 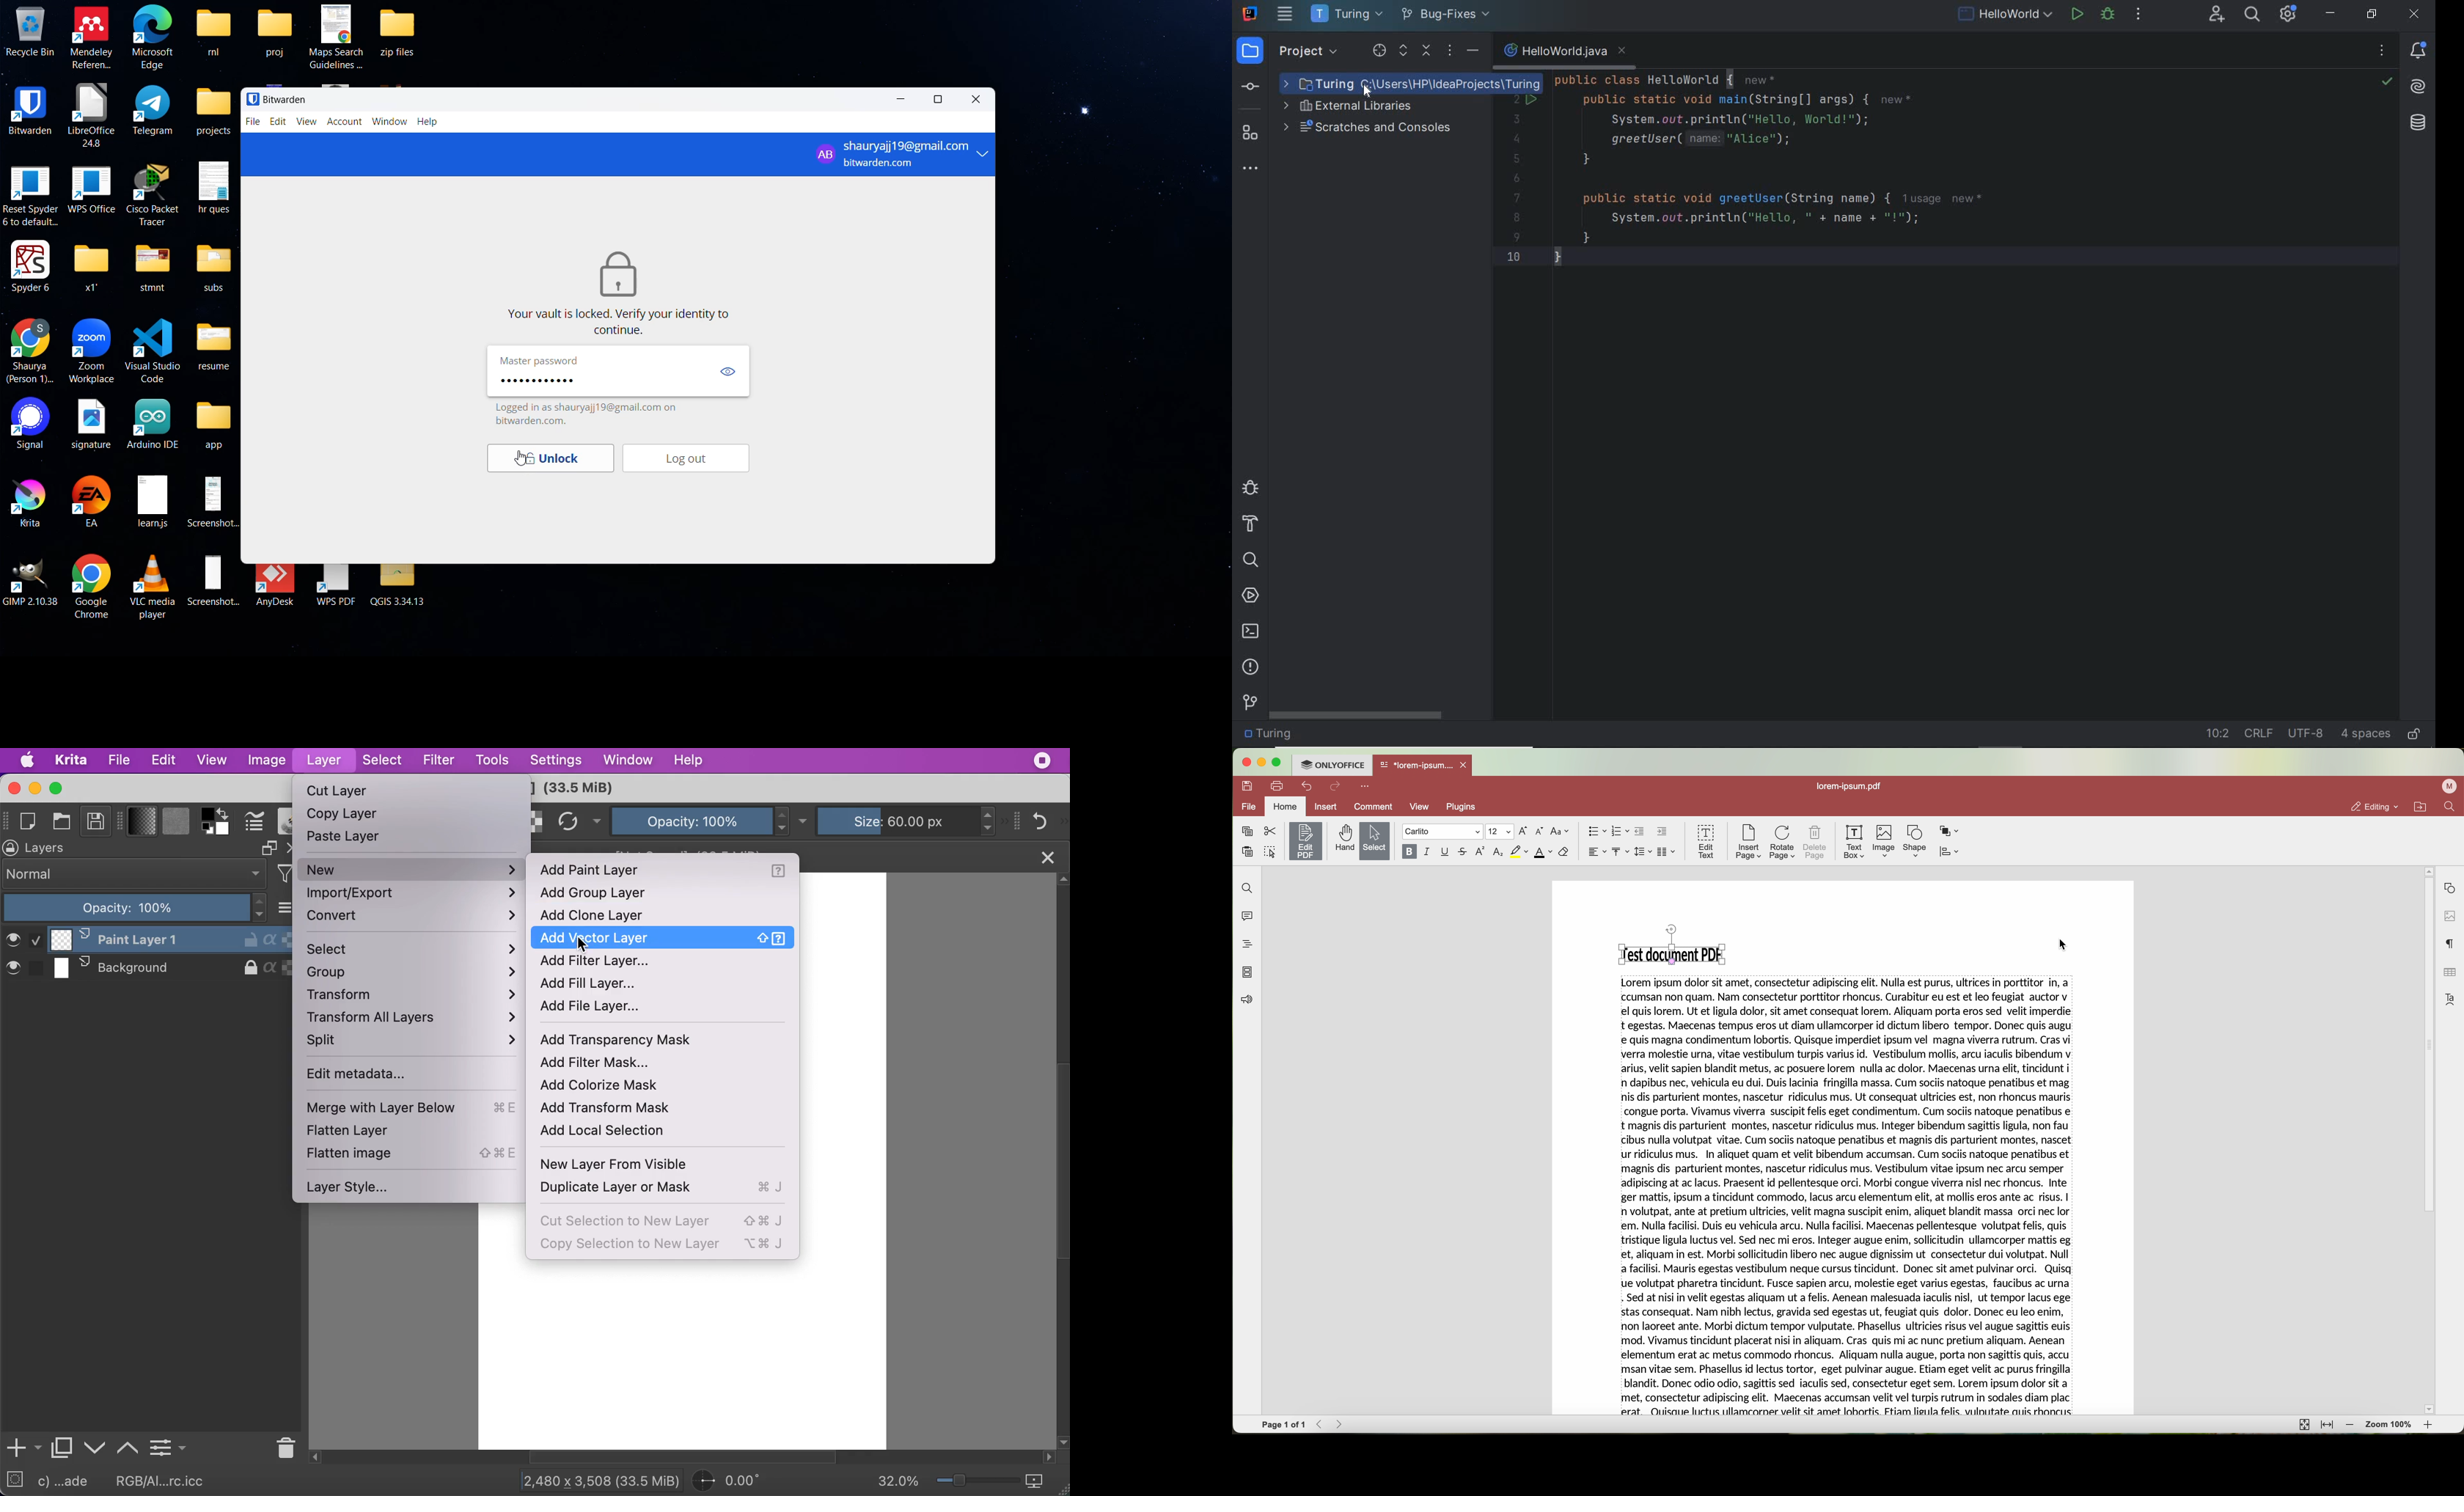 What do you see at coordinates (597, 380) in the screenshot?
I see `password typing box` at bounding box center [597, 380].